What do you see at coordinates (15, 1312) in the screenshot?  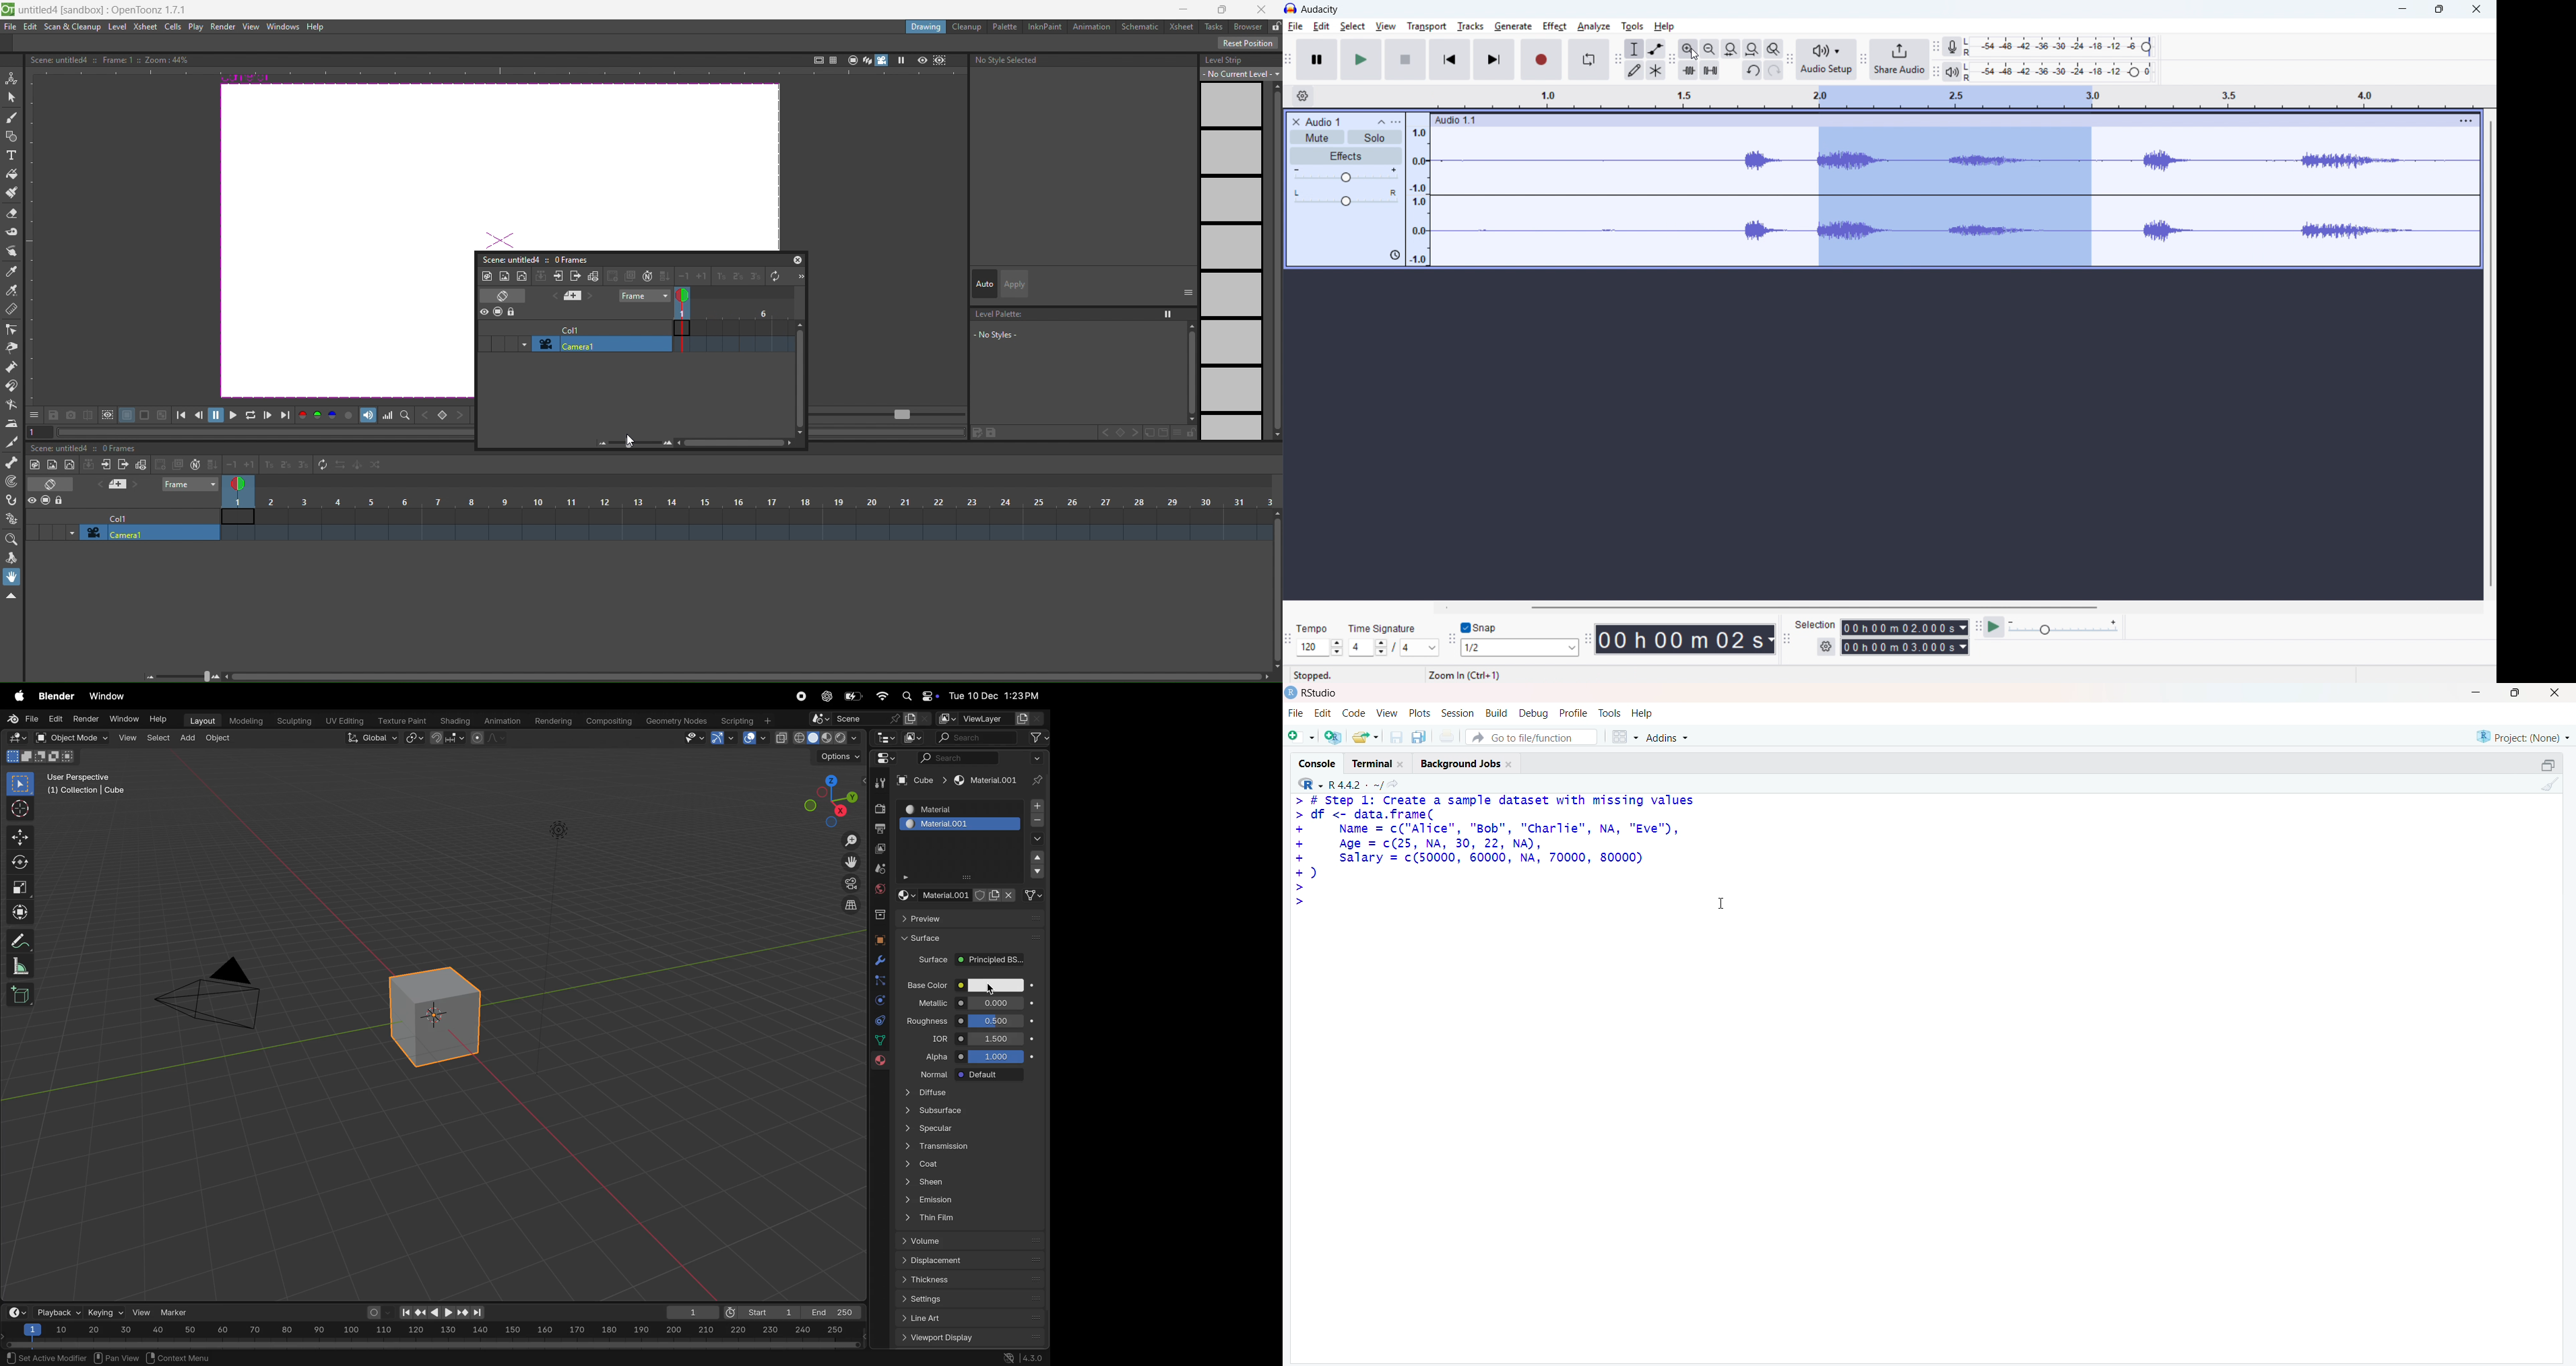 I see `time` at bounding box center [15, 1312].